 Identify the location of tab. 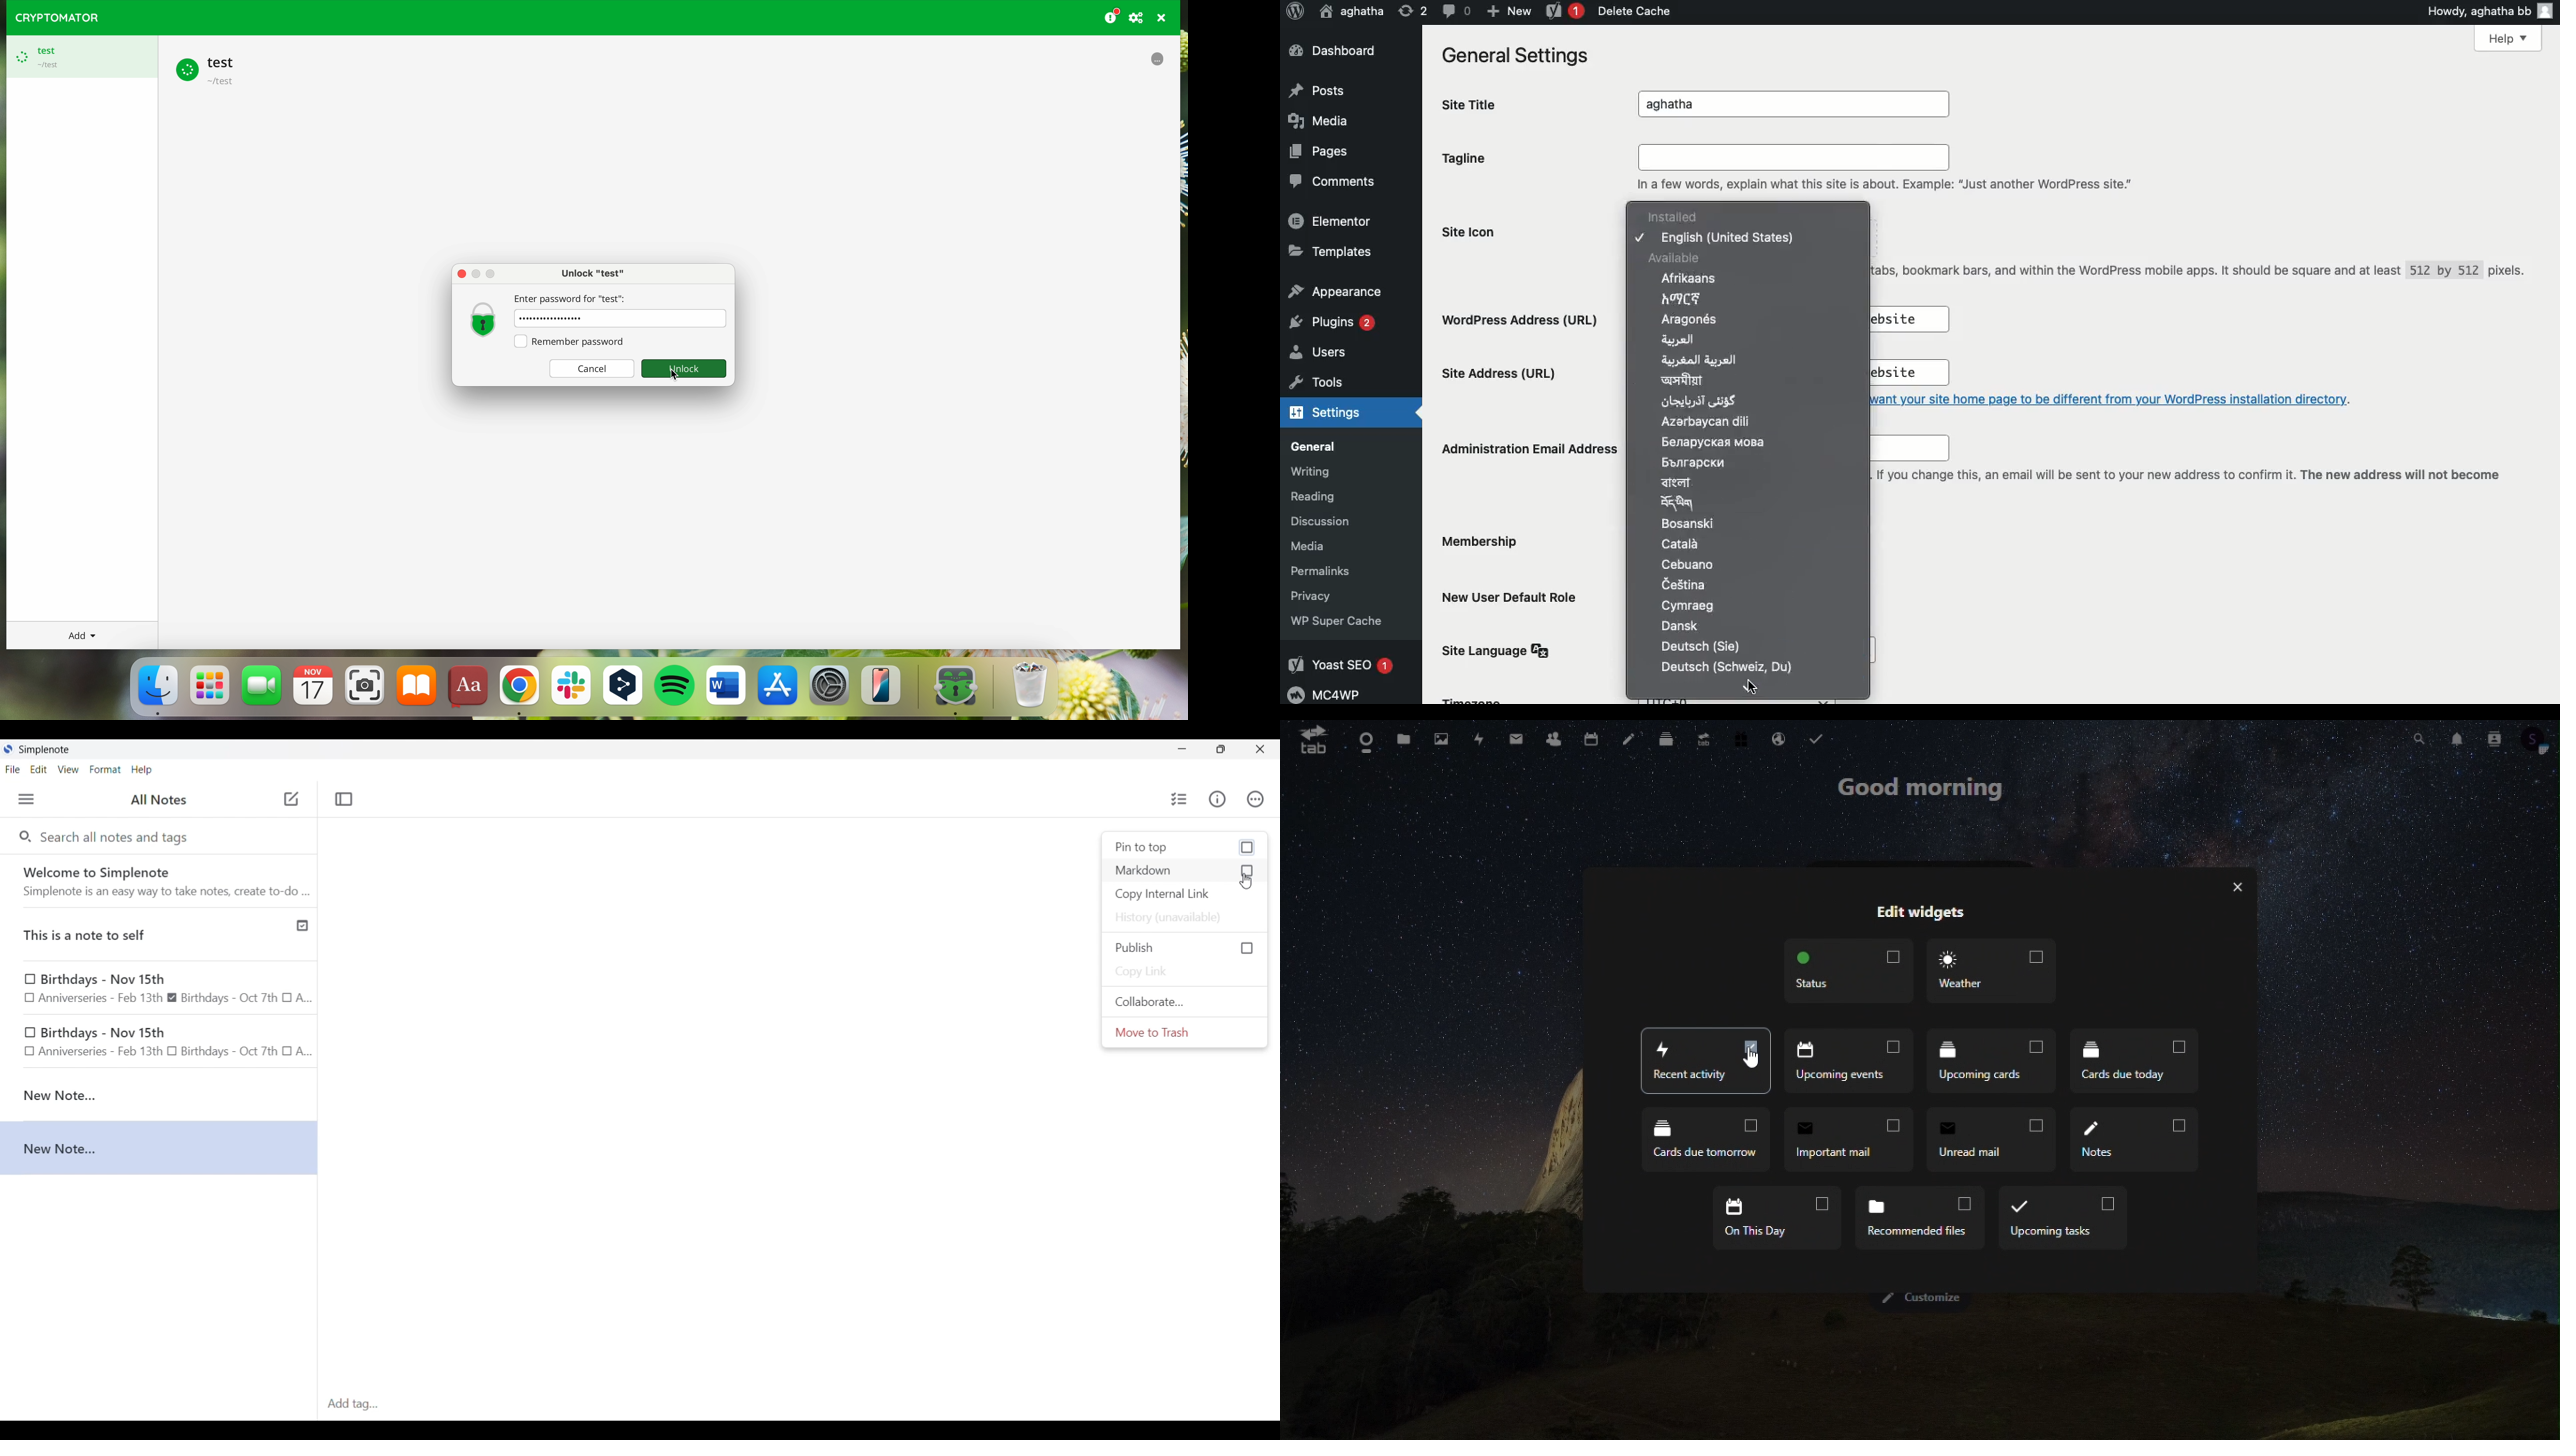
(1310, 740).